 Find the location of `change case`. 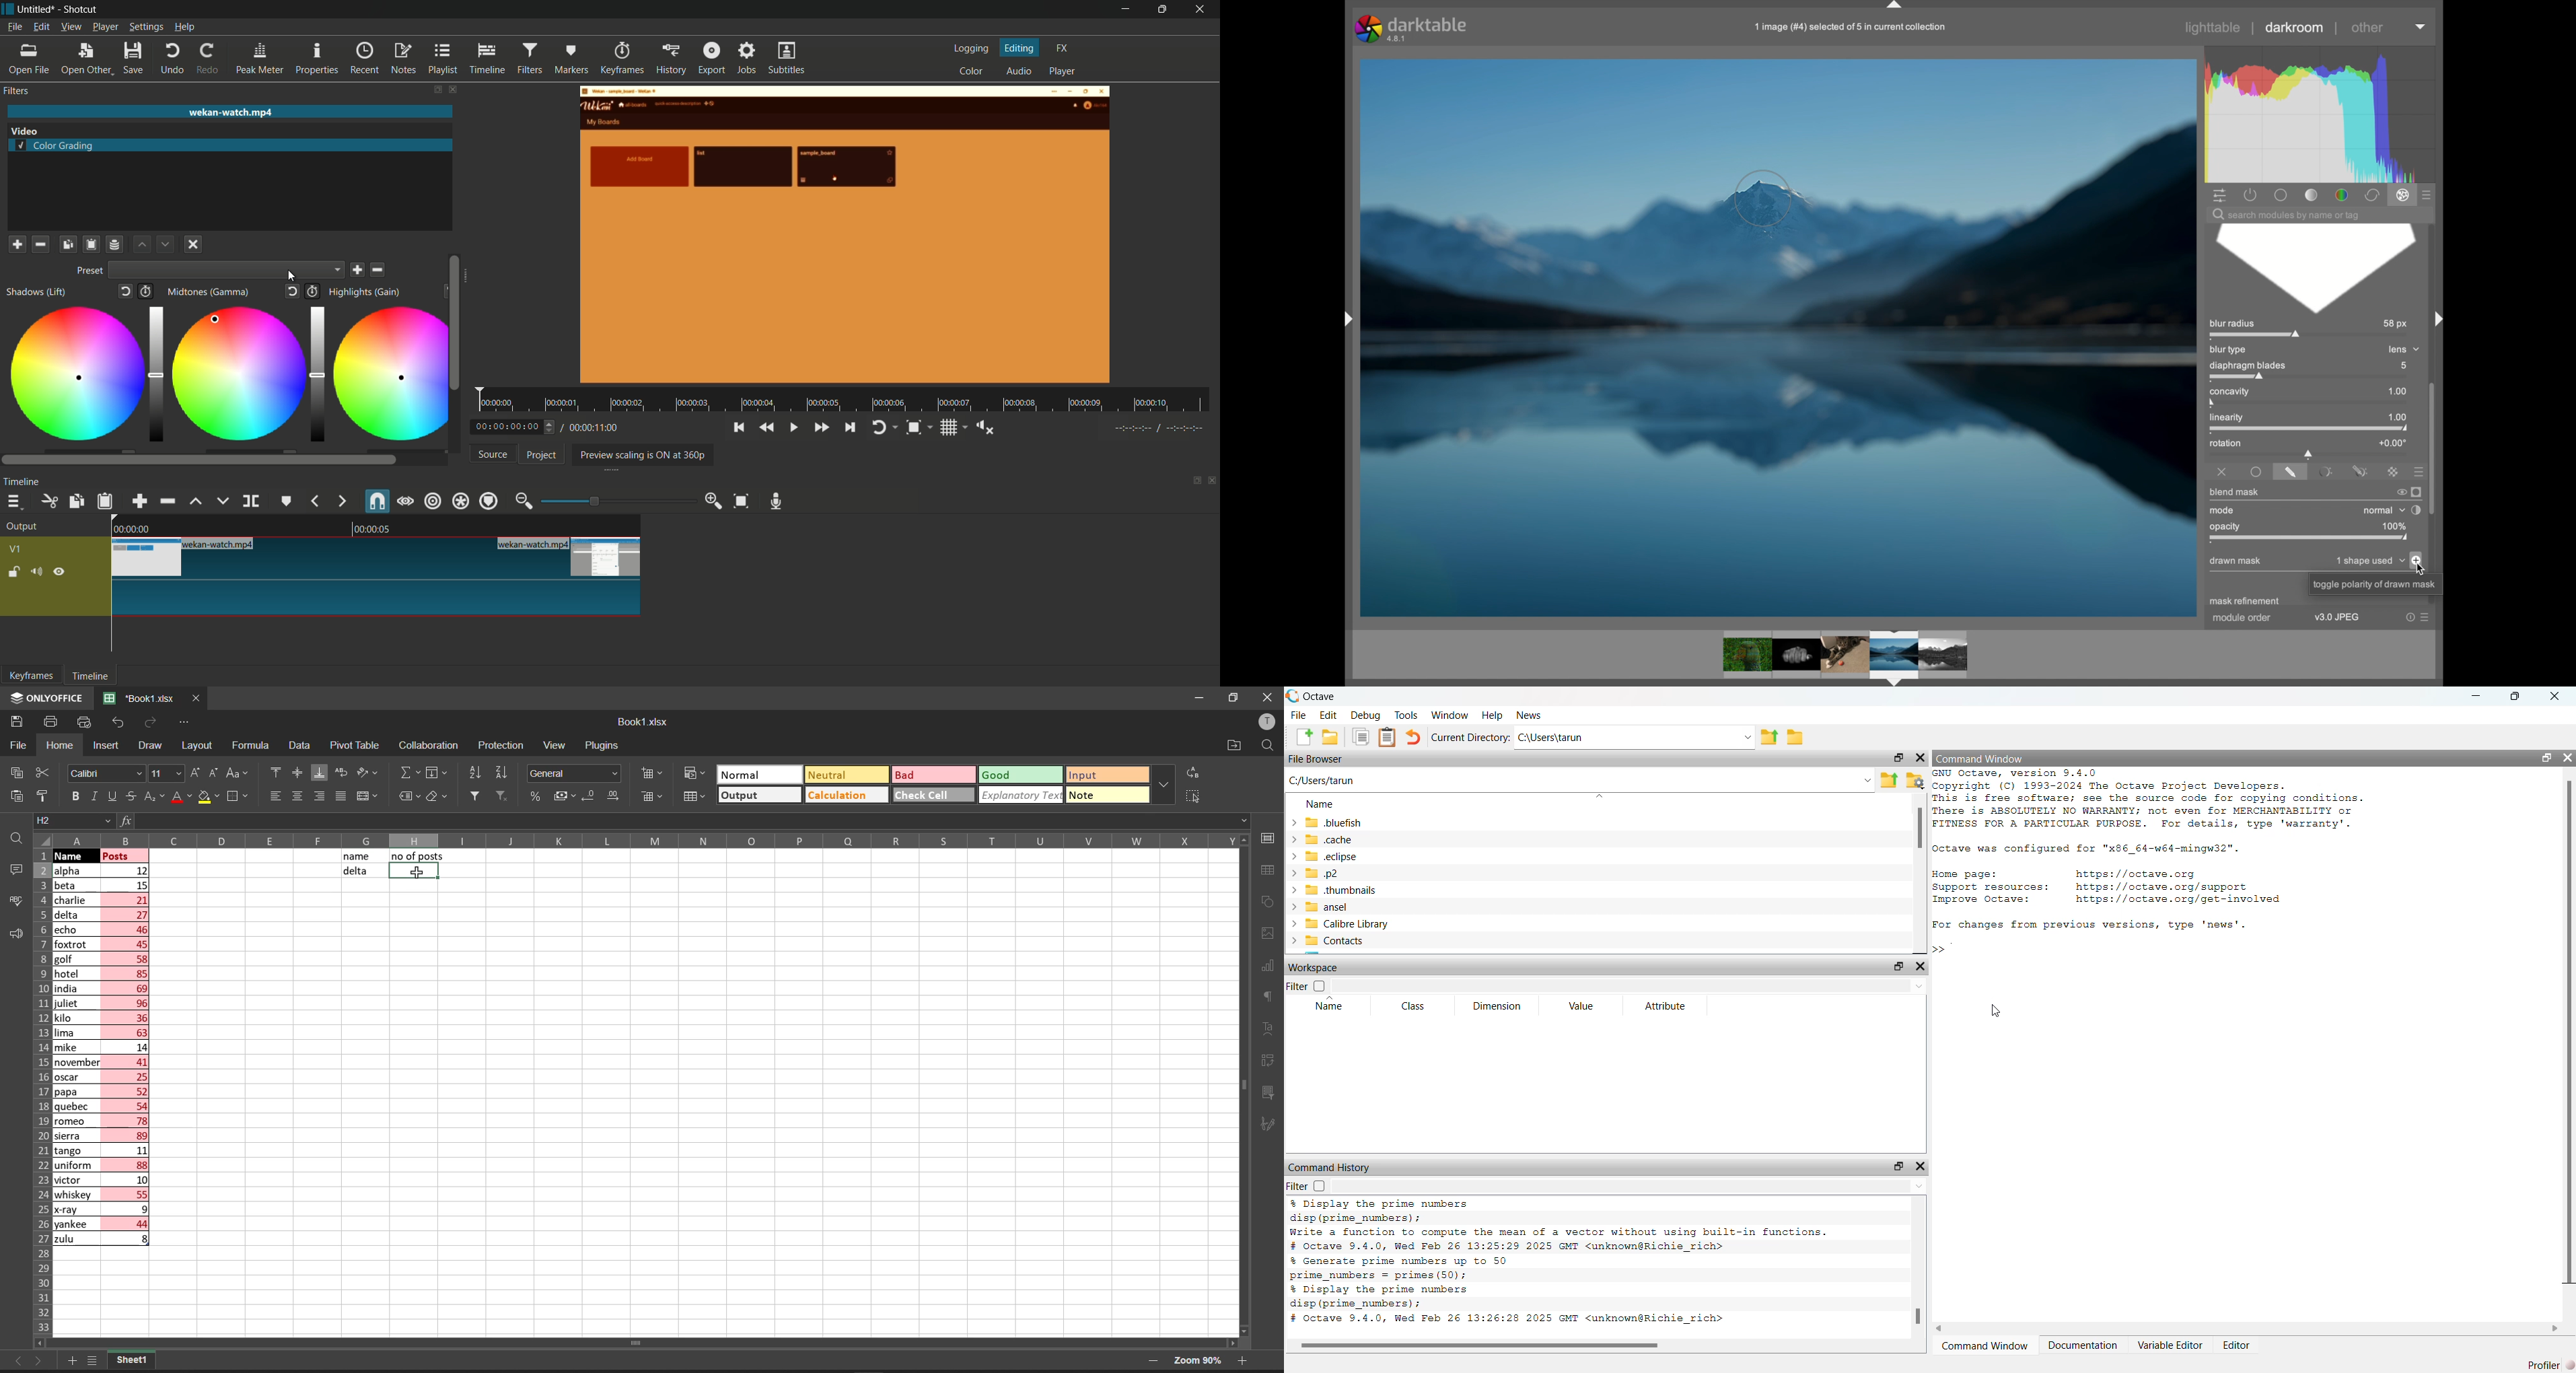

change case is located at coordinates (239, 773).